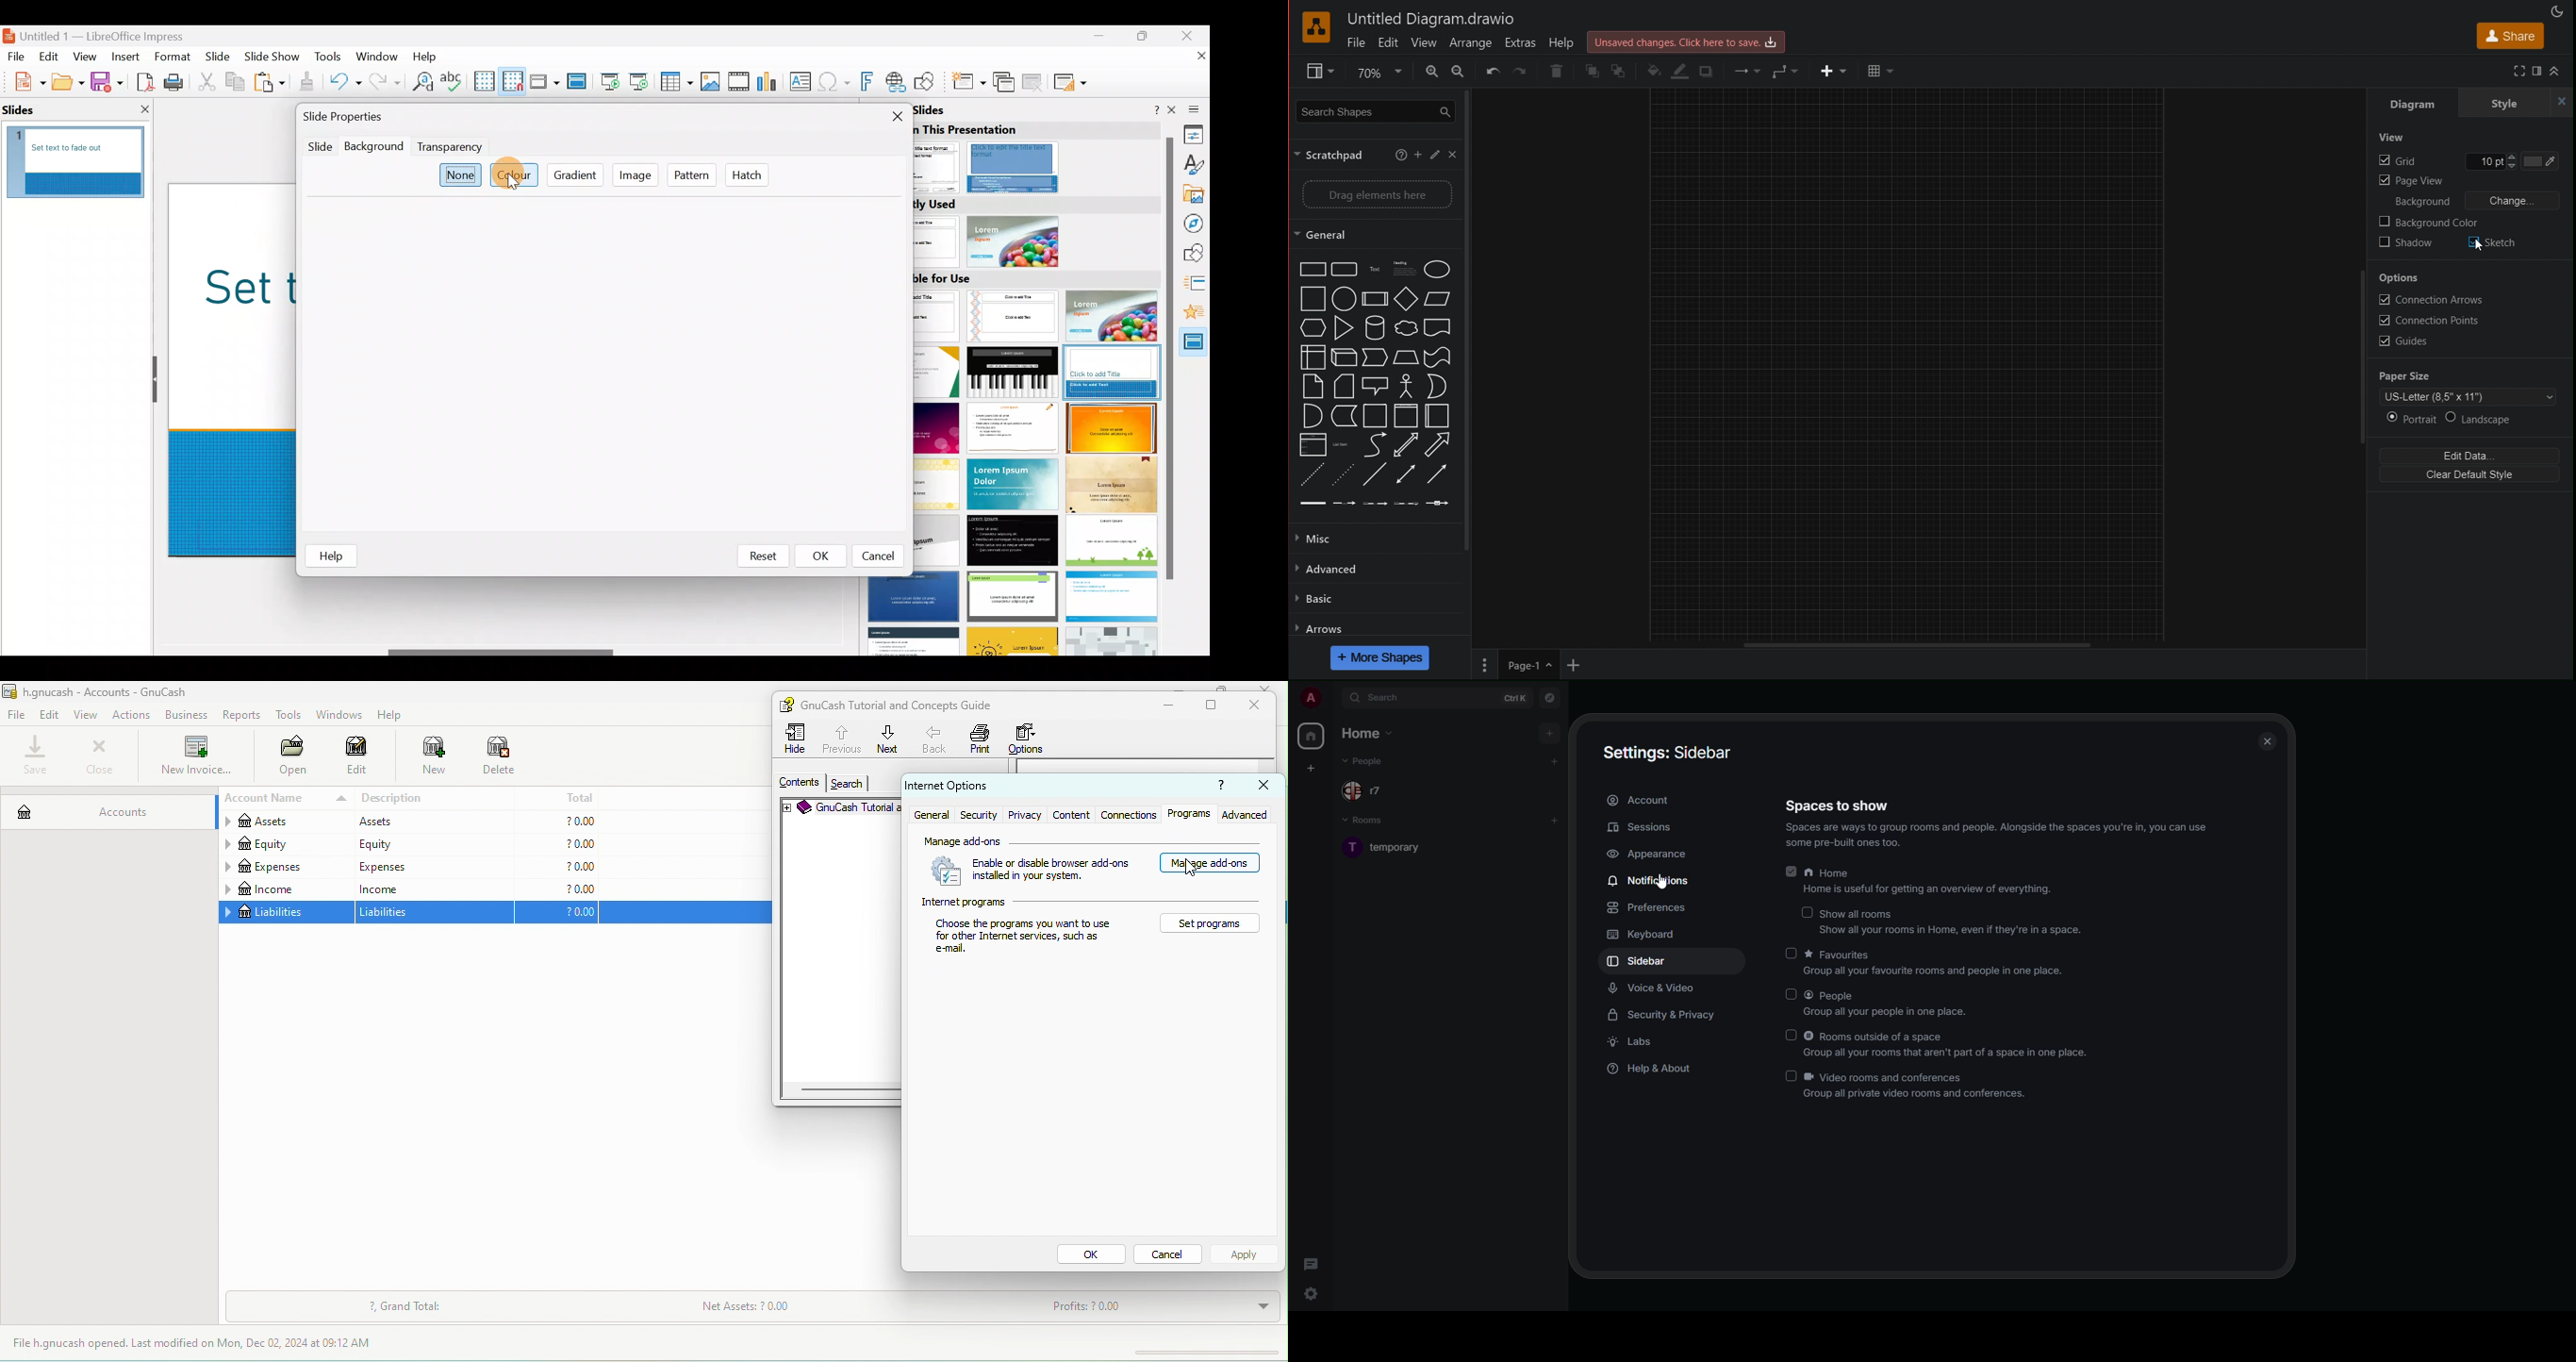  I want to click on grand total, so click(405, 1307).